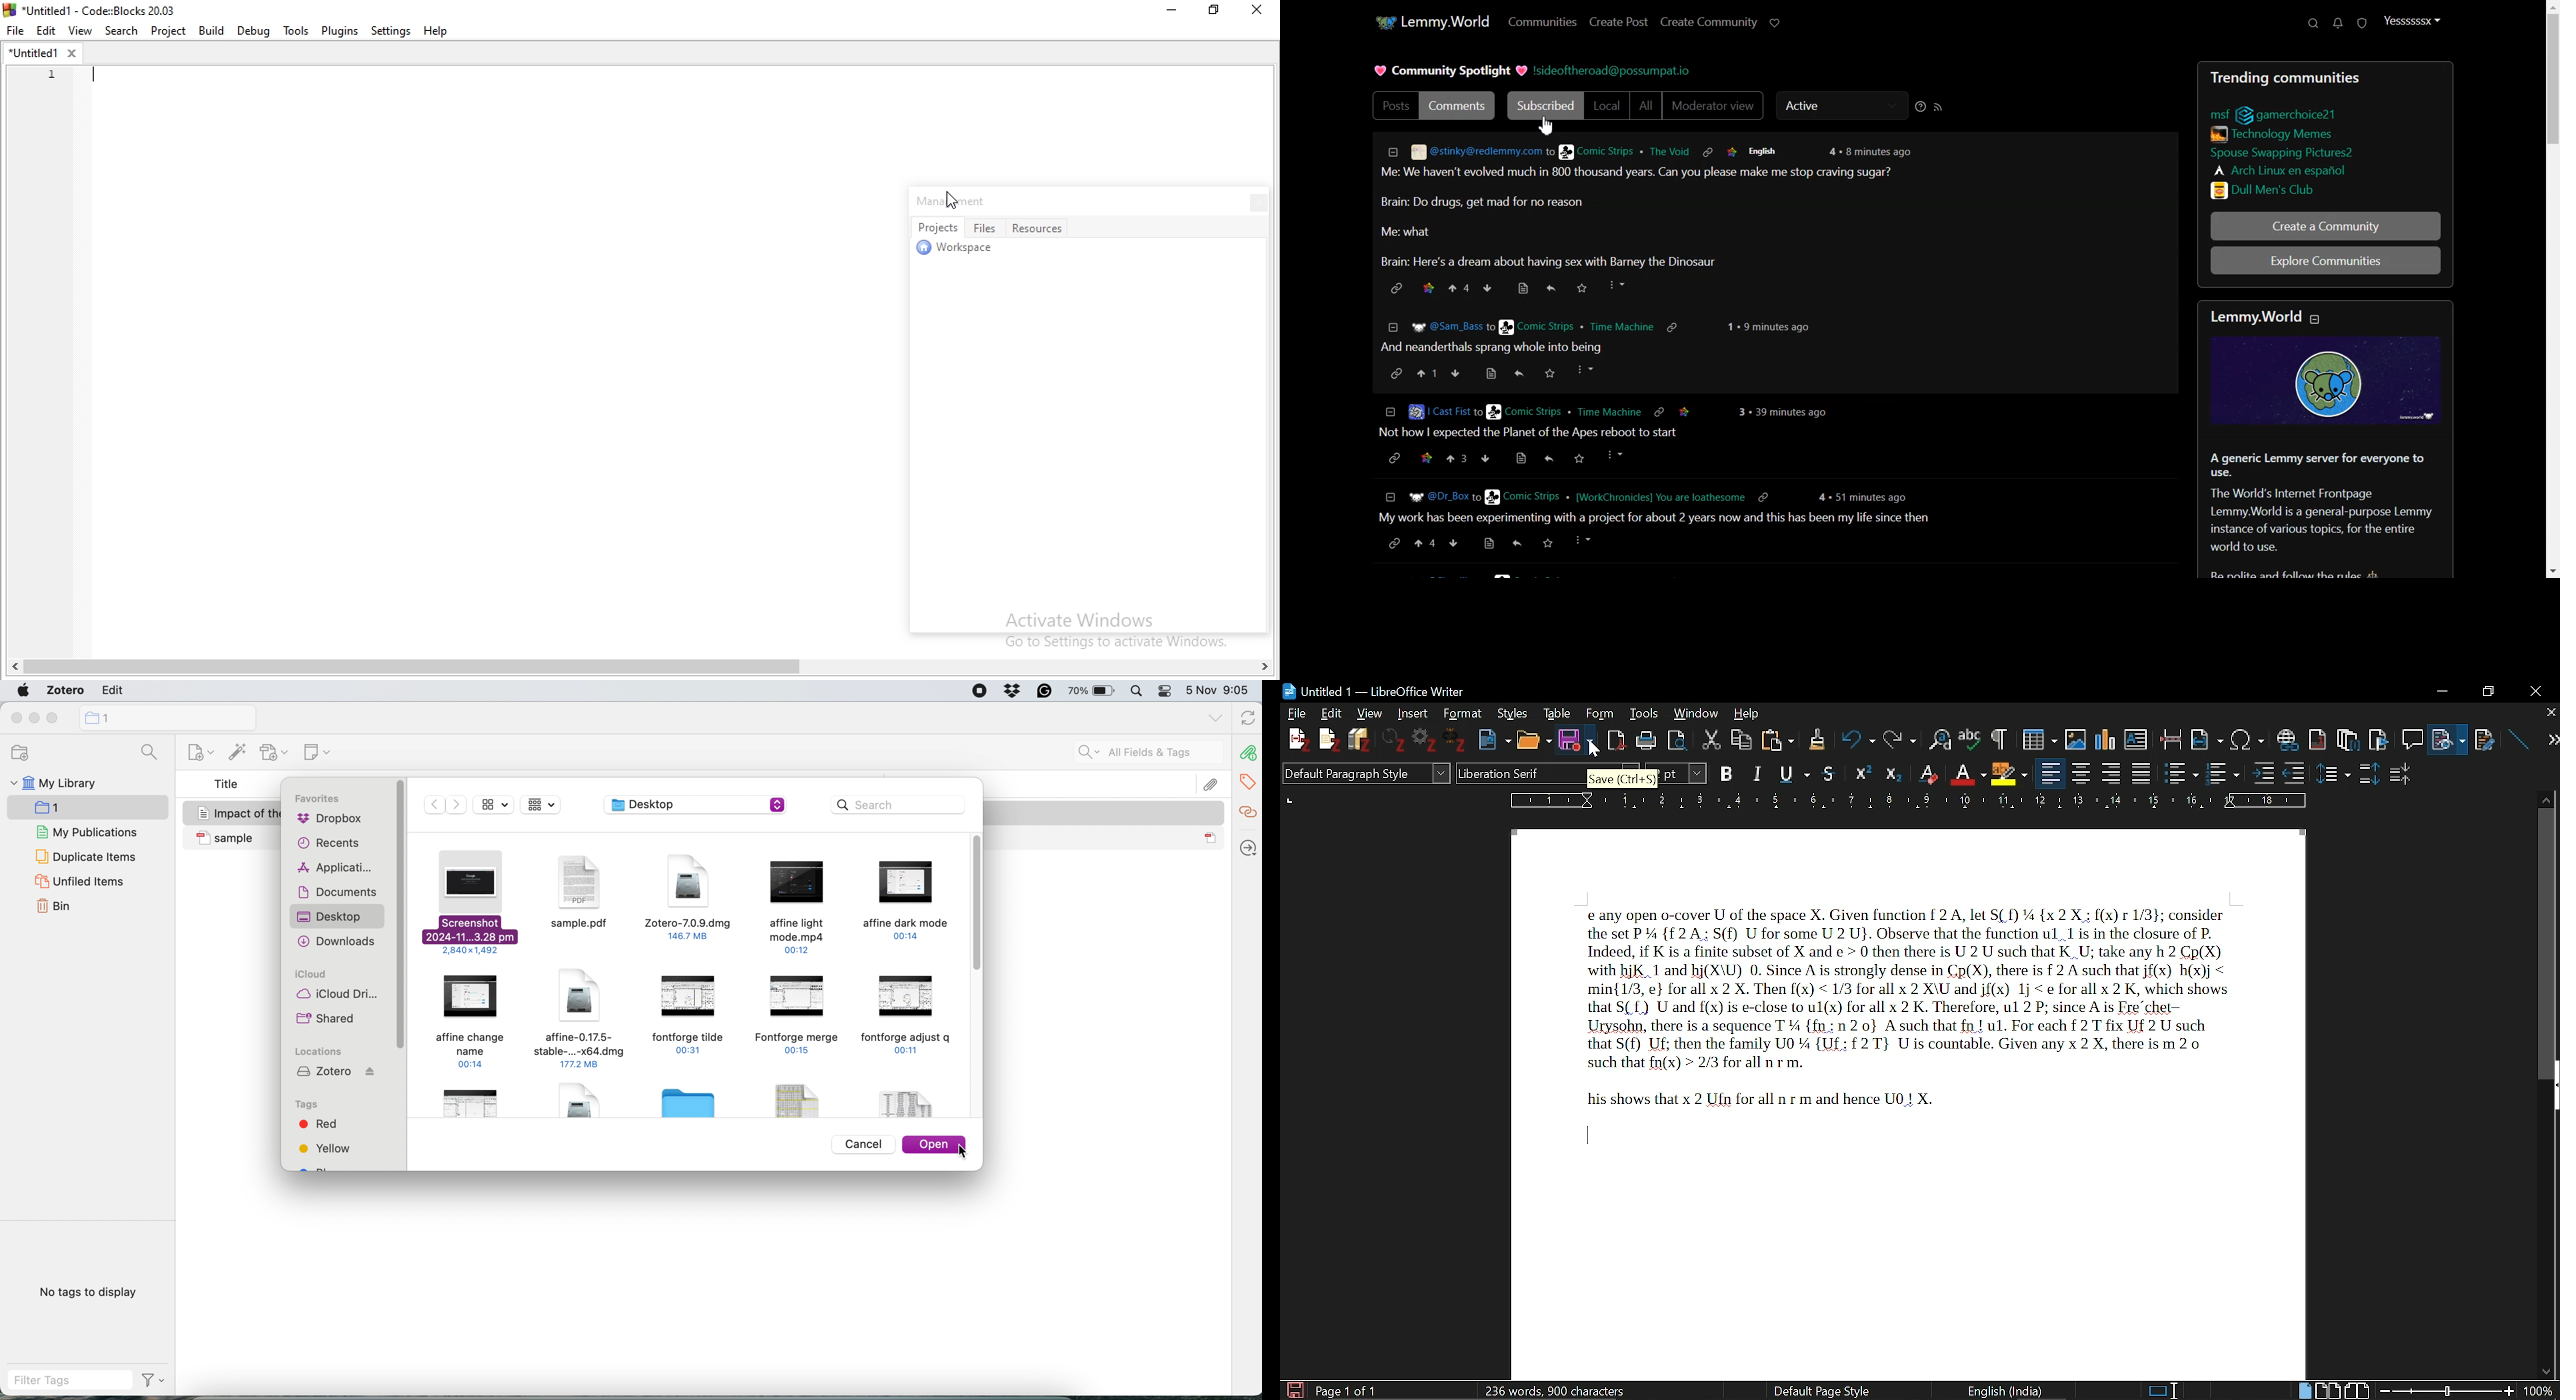 The width and height of the screenshot is (2576, 1400). I want to click on display as, so click(495, 804).